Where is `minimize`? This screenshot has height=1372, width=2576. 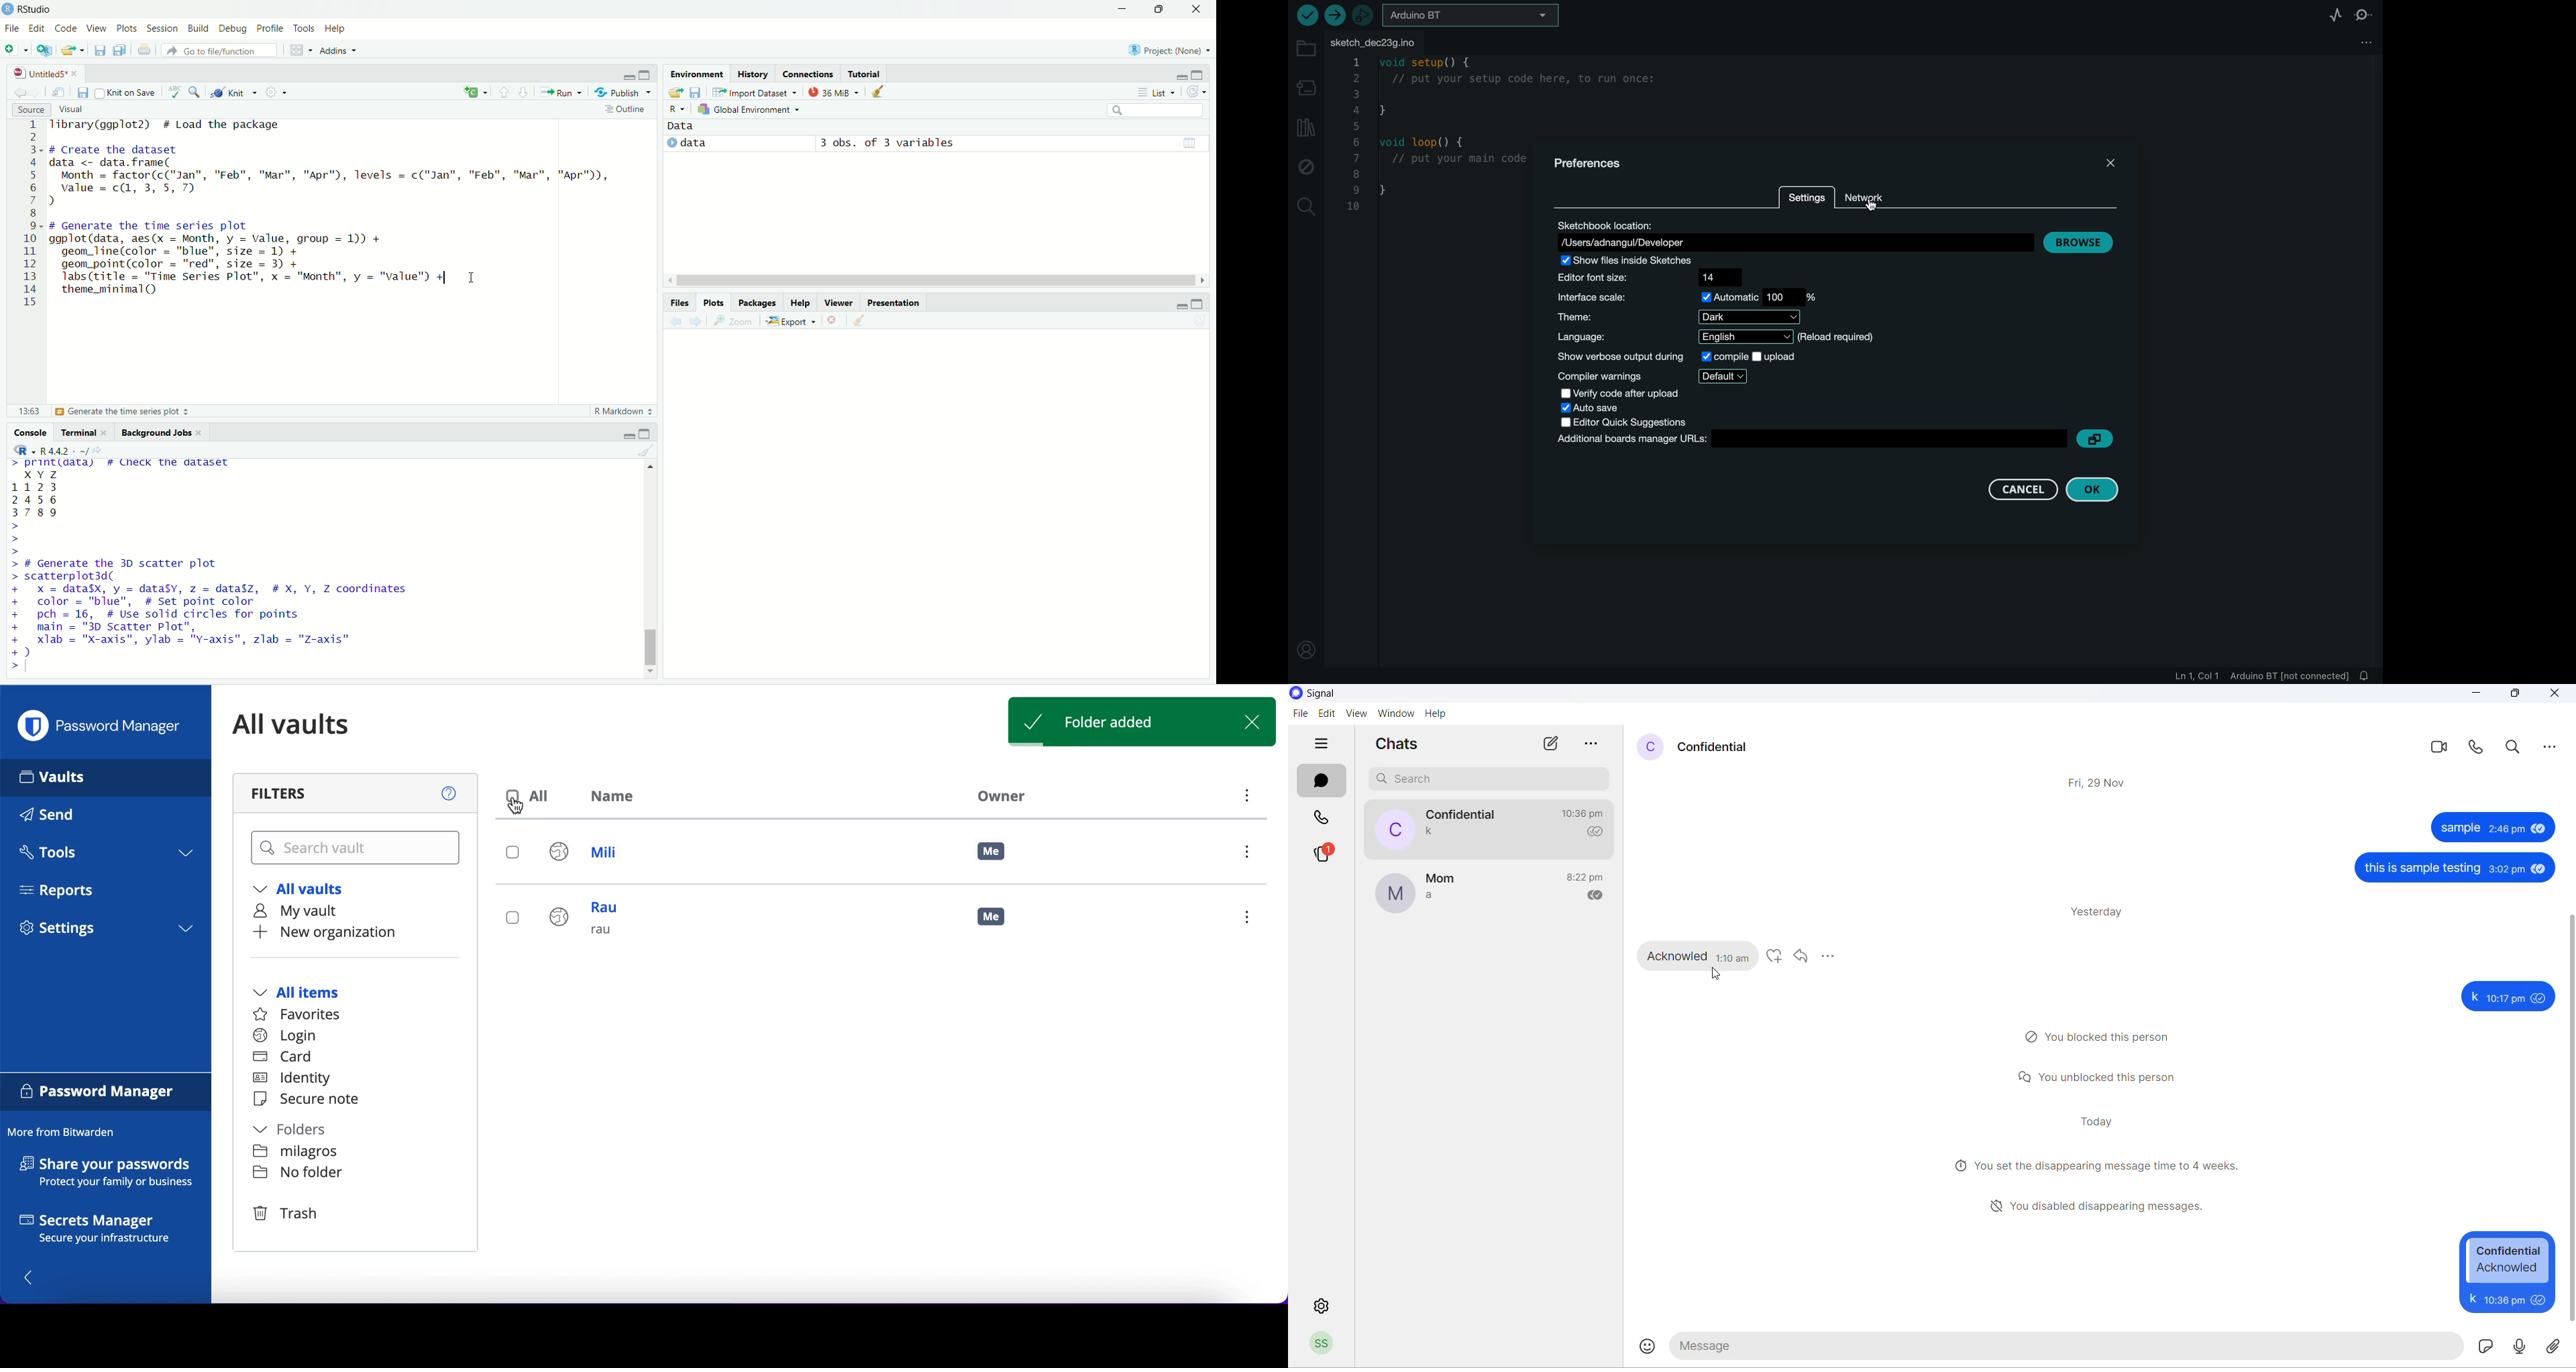
minimize is located at coordinates (627, 73).